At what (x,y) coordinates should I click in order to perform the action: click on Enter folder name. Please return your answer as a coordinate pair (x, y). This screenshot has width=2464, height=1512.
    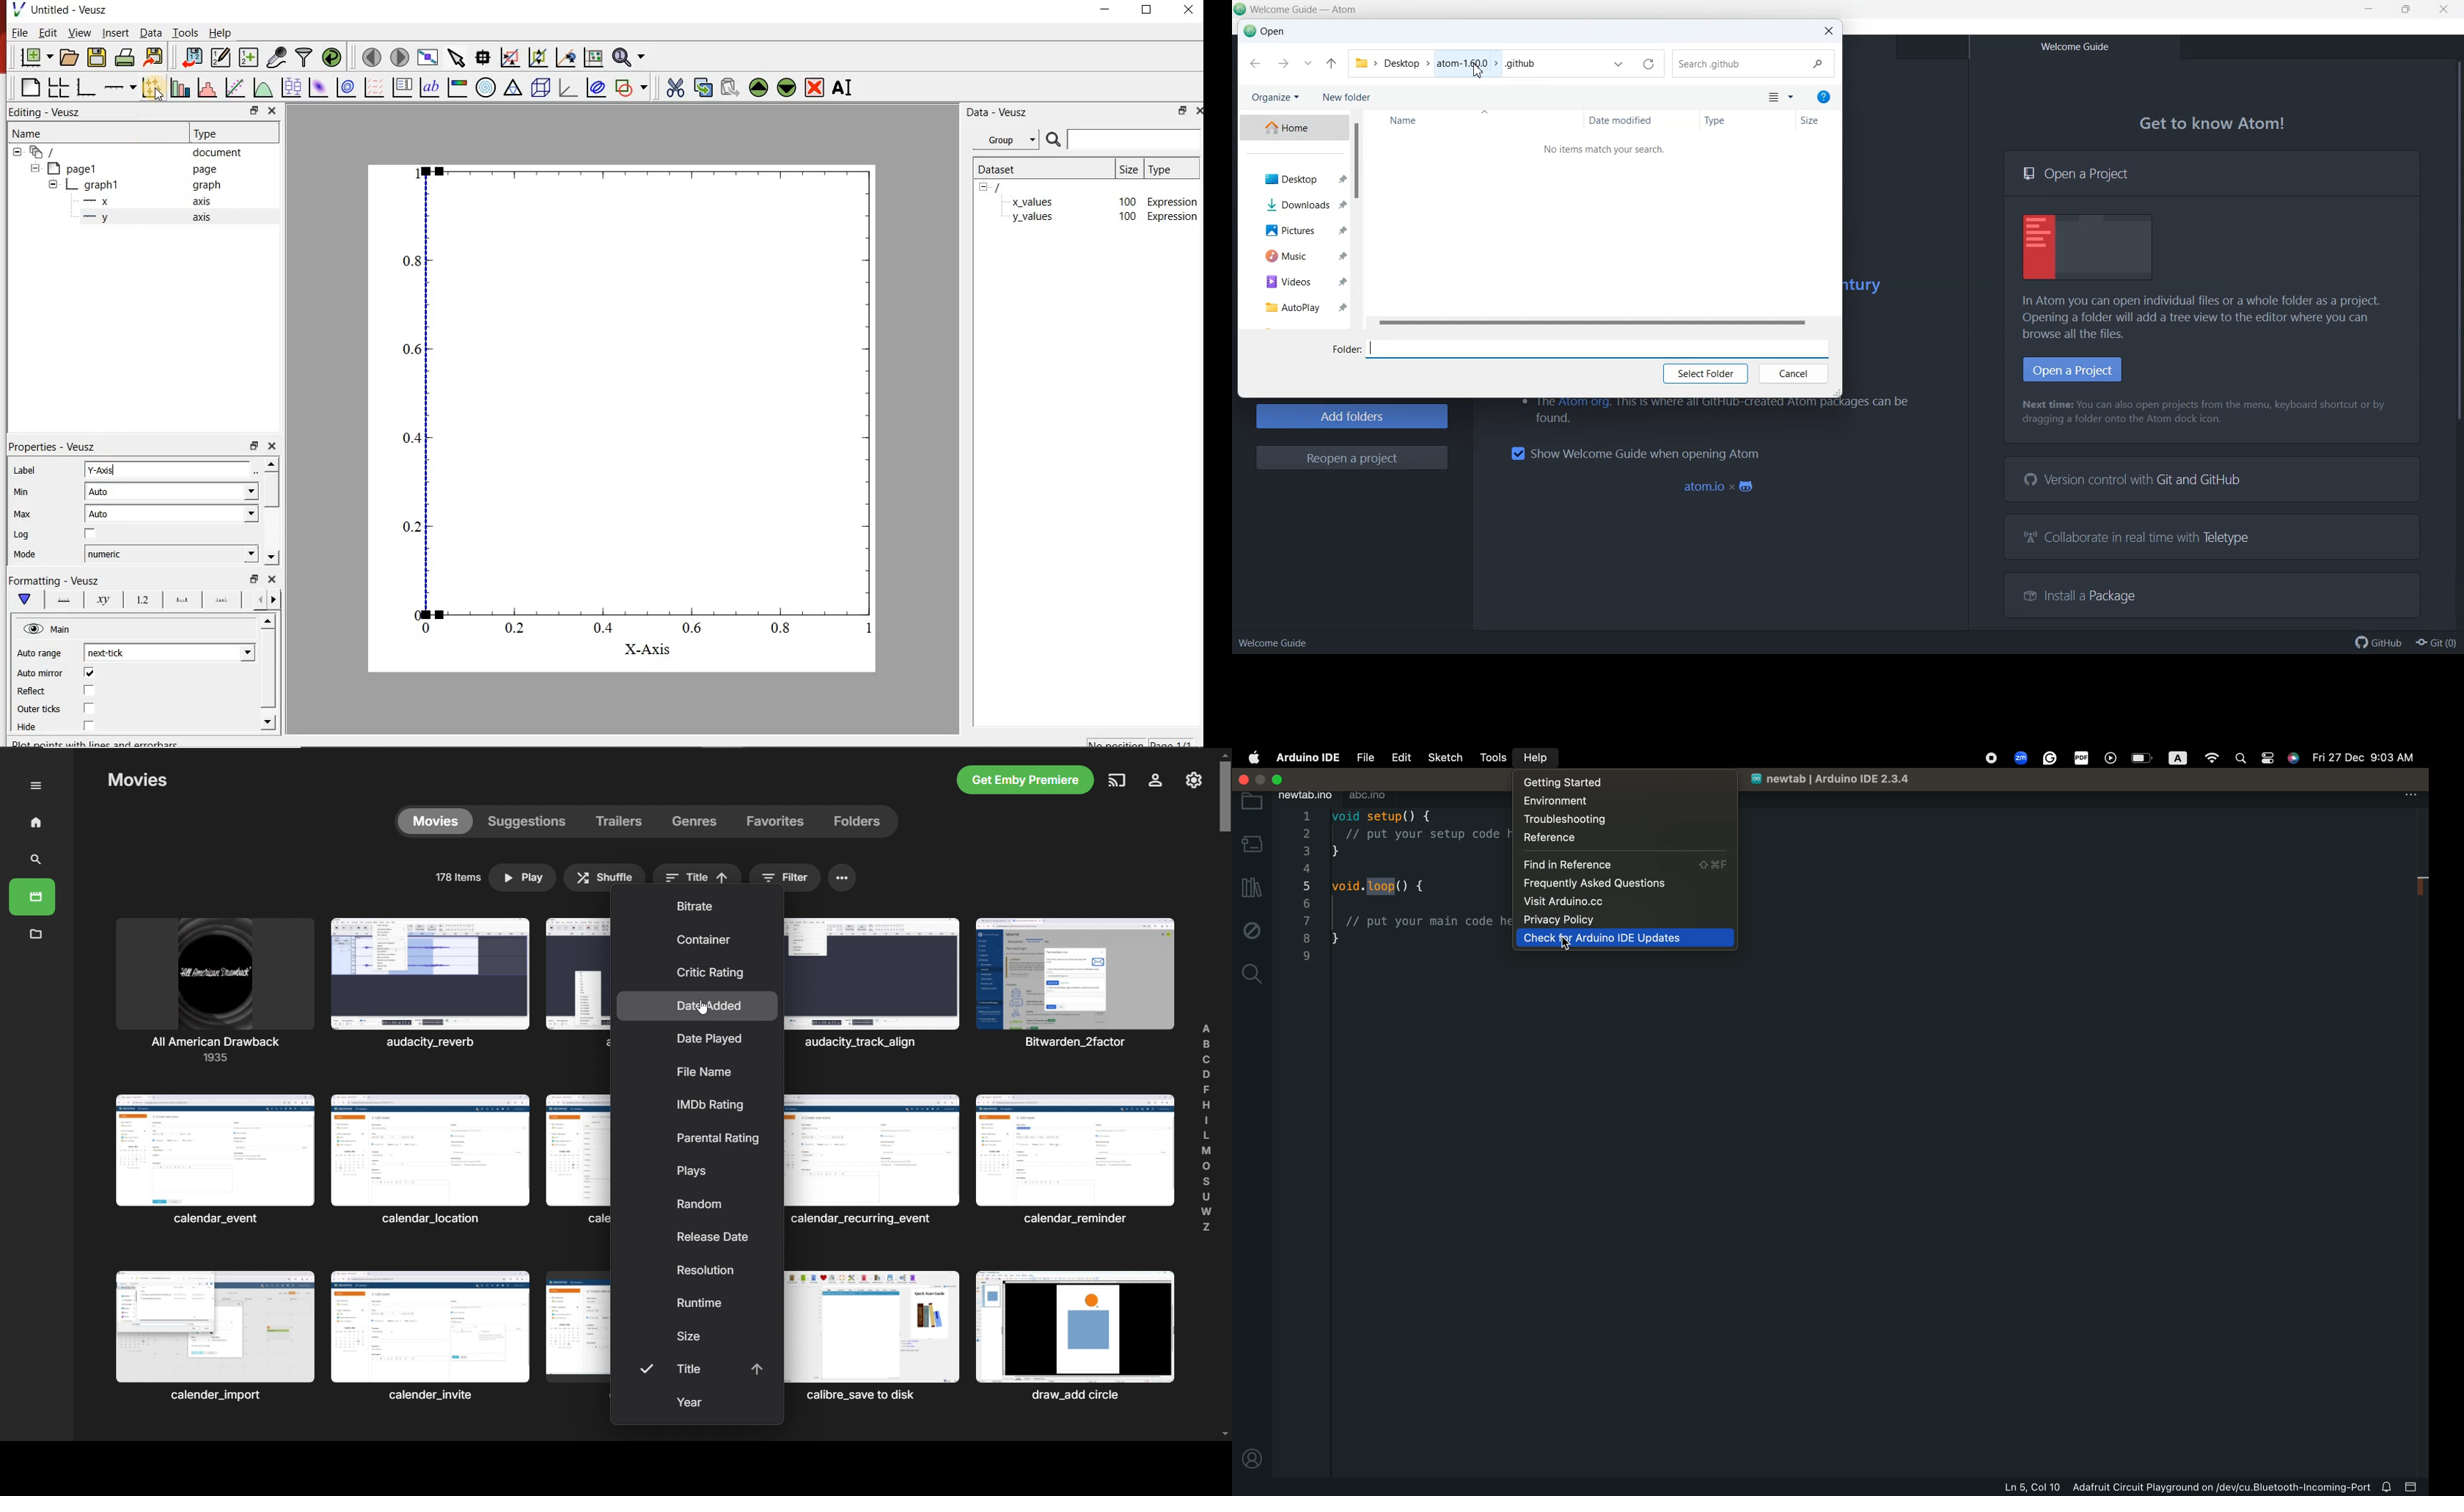
    Looking at the image, I should click on (1602, 348).